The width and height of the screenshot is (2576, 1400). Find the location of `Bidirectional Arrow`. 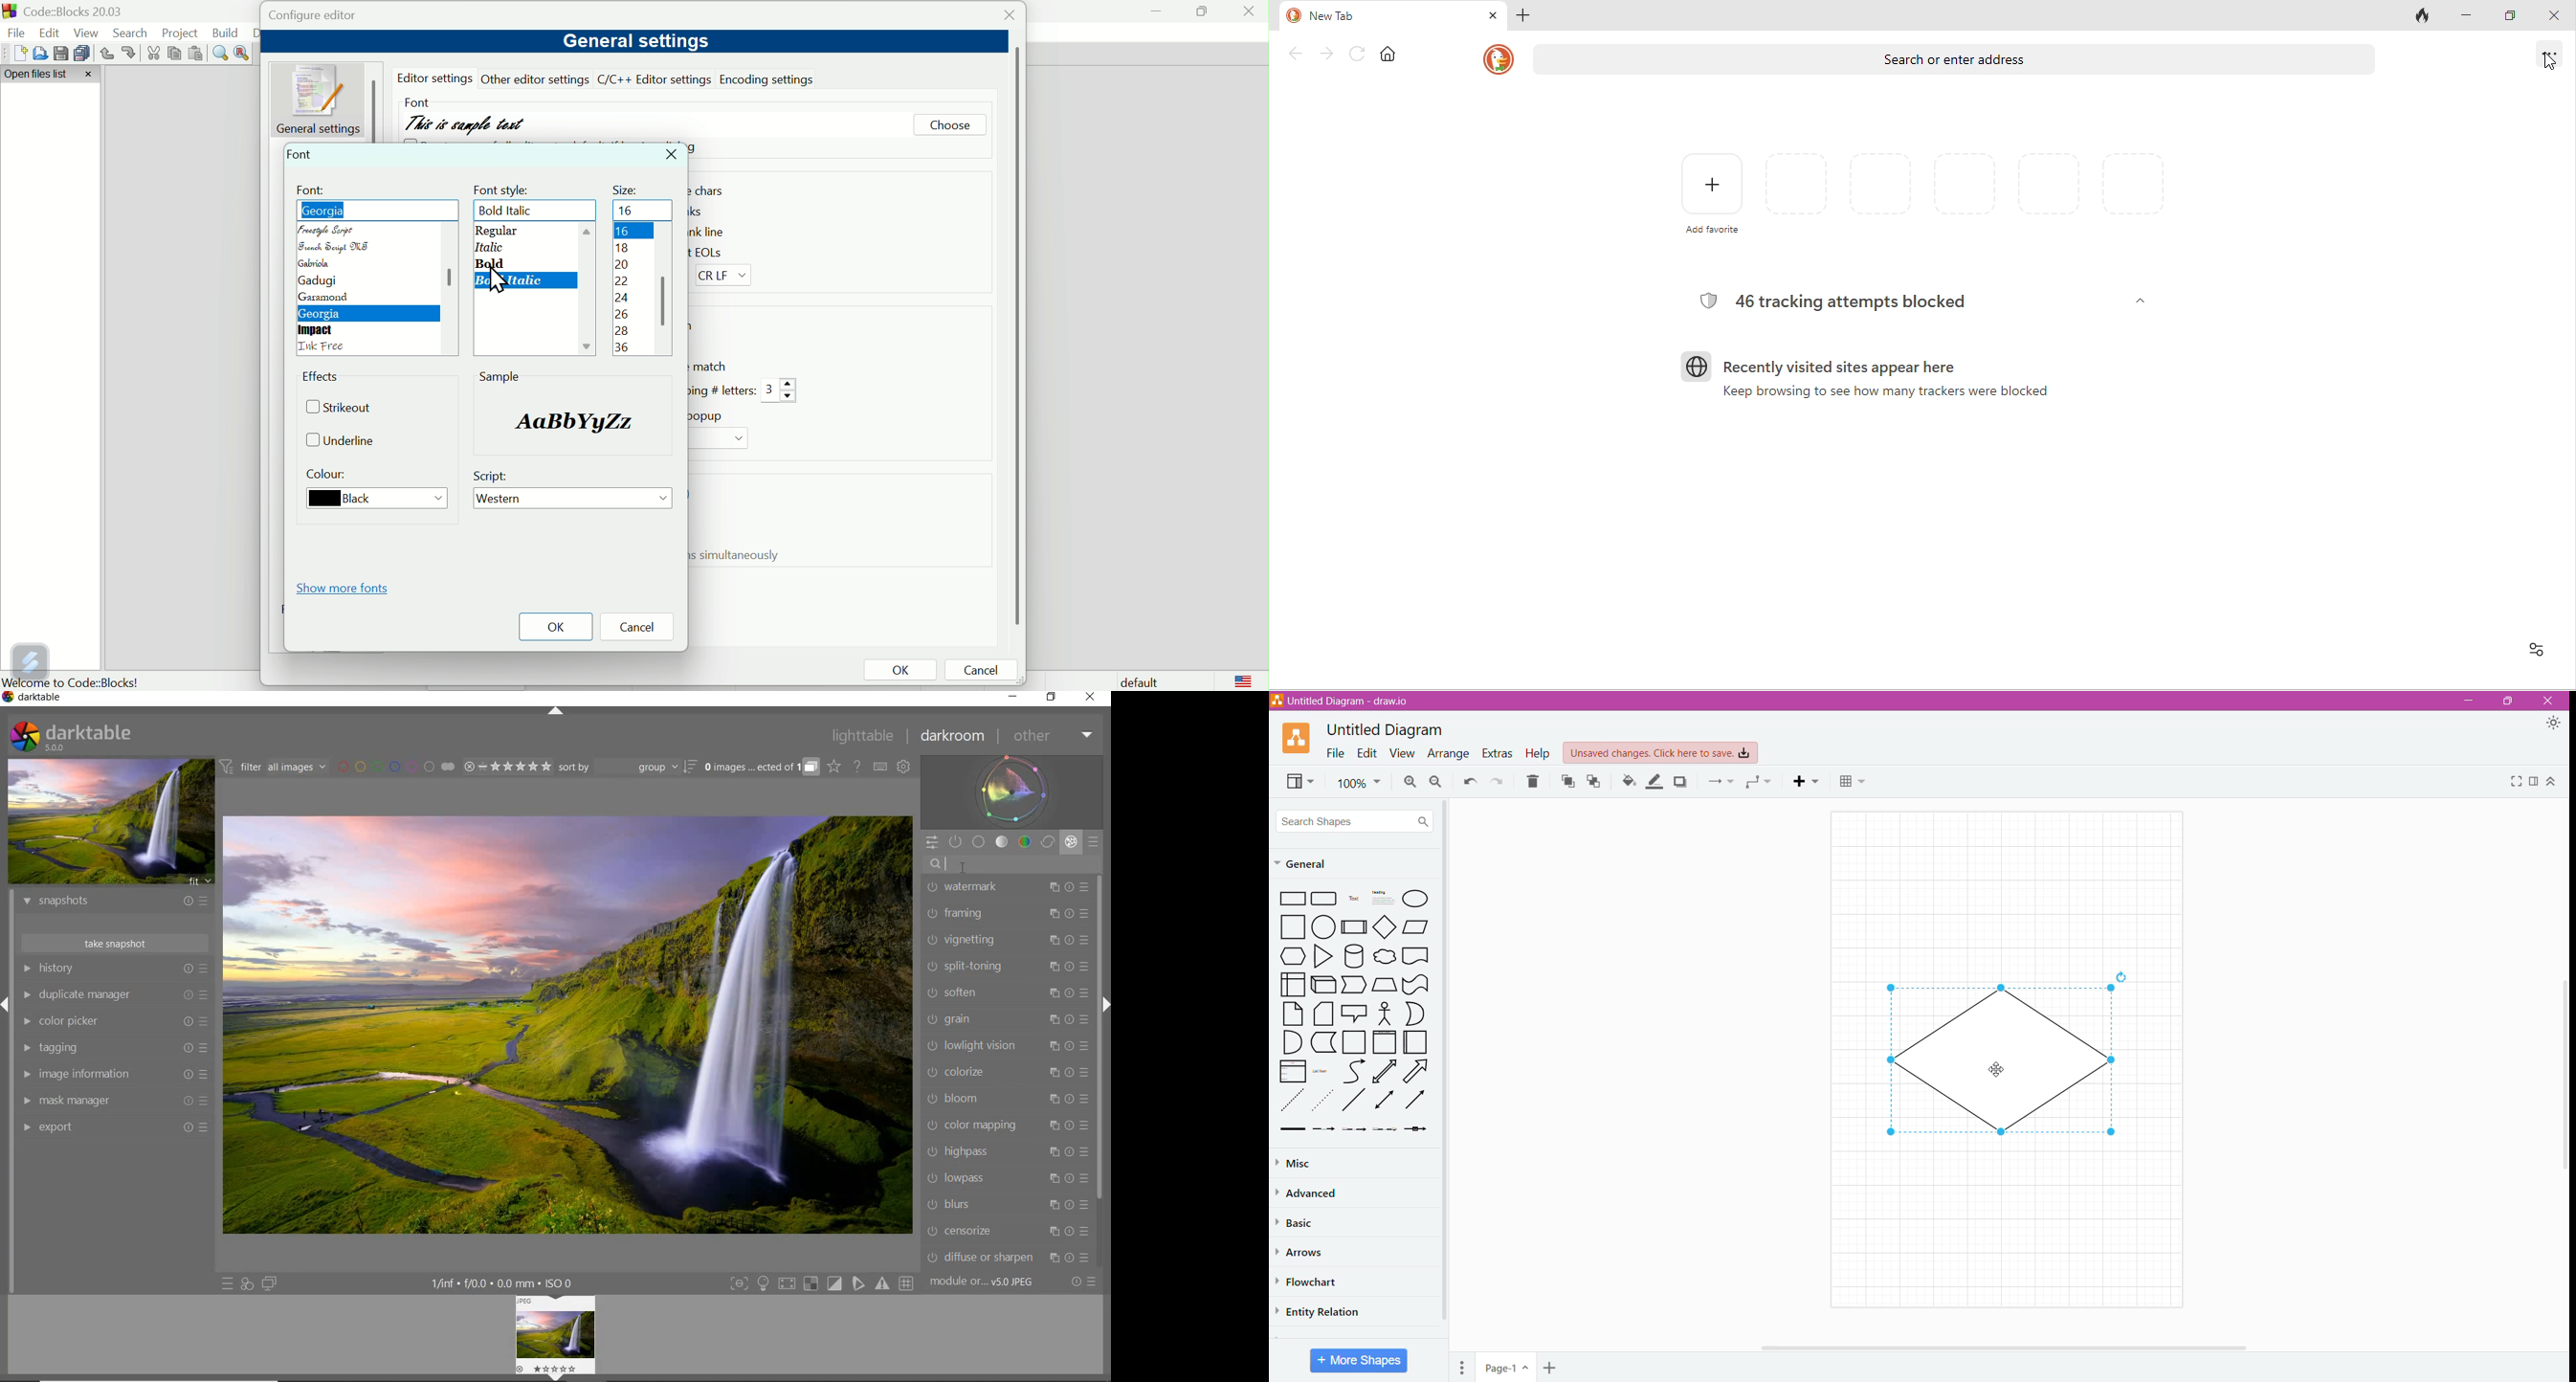

Bidirectional Arrow is located at coordinates (1385, 1071).